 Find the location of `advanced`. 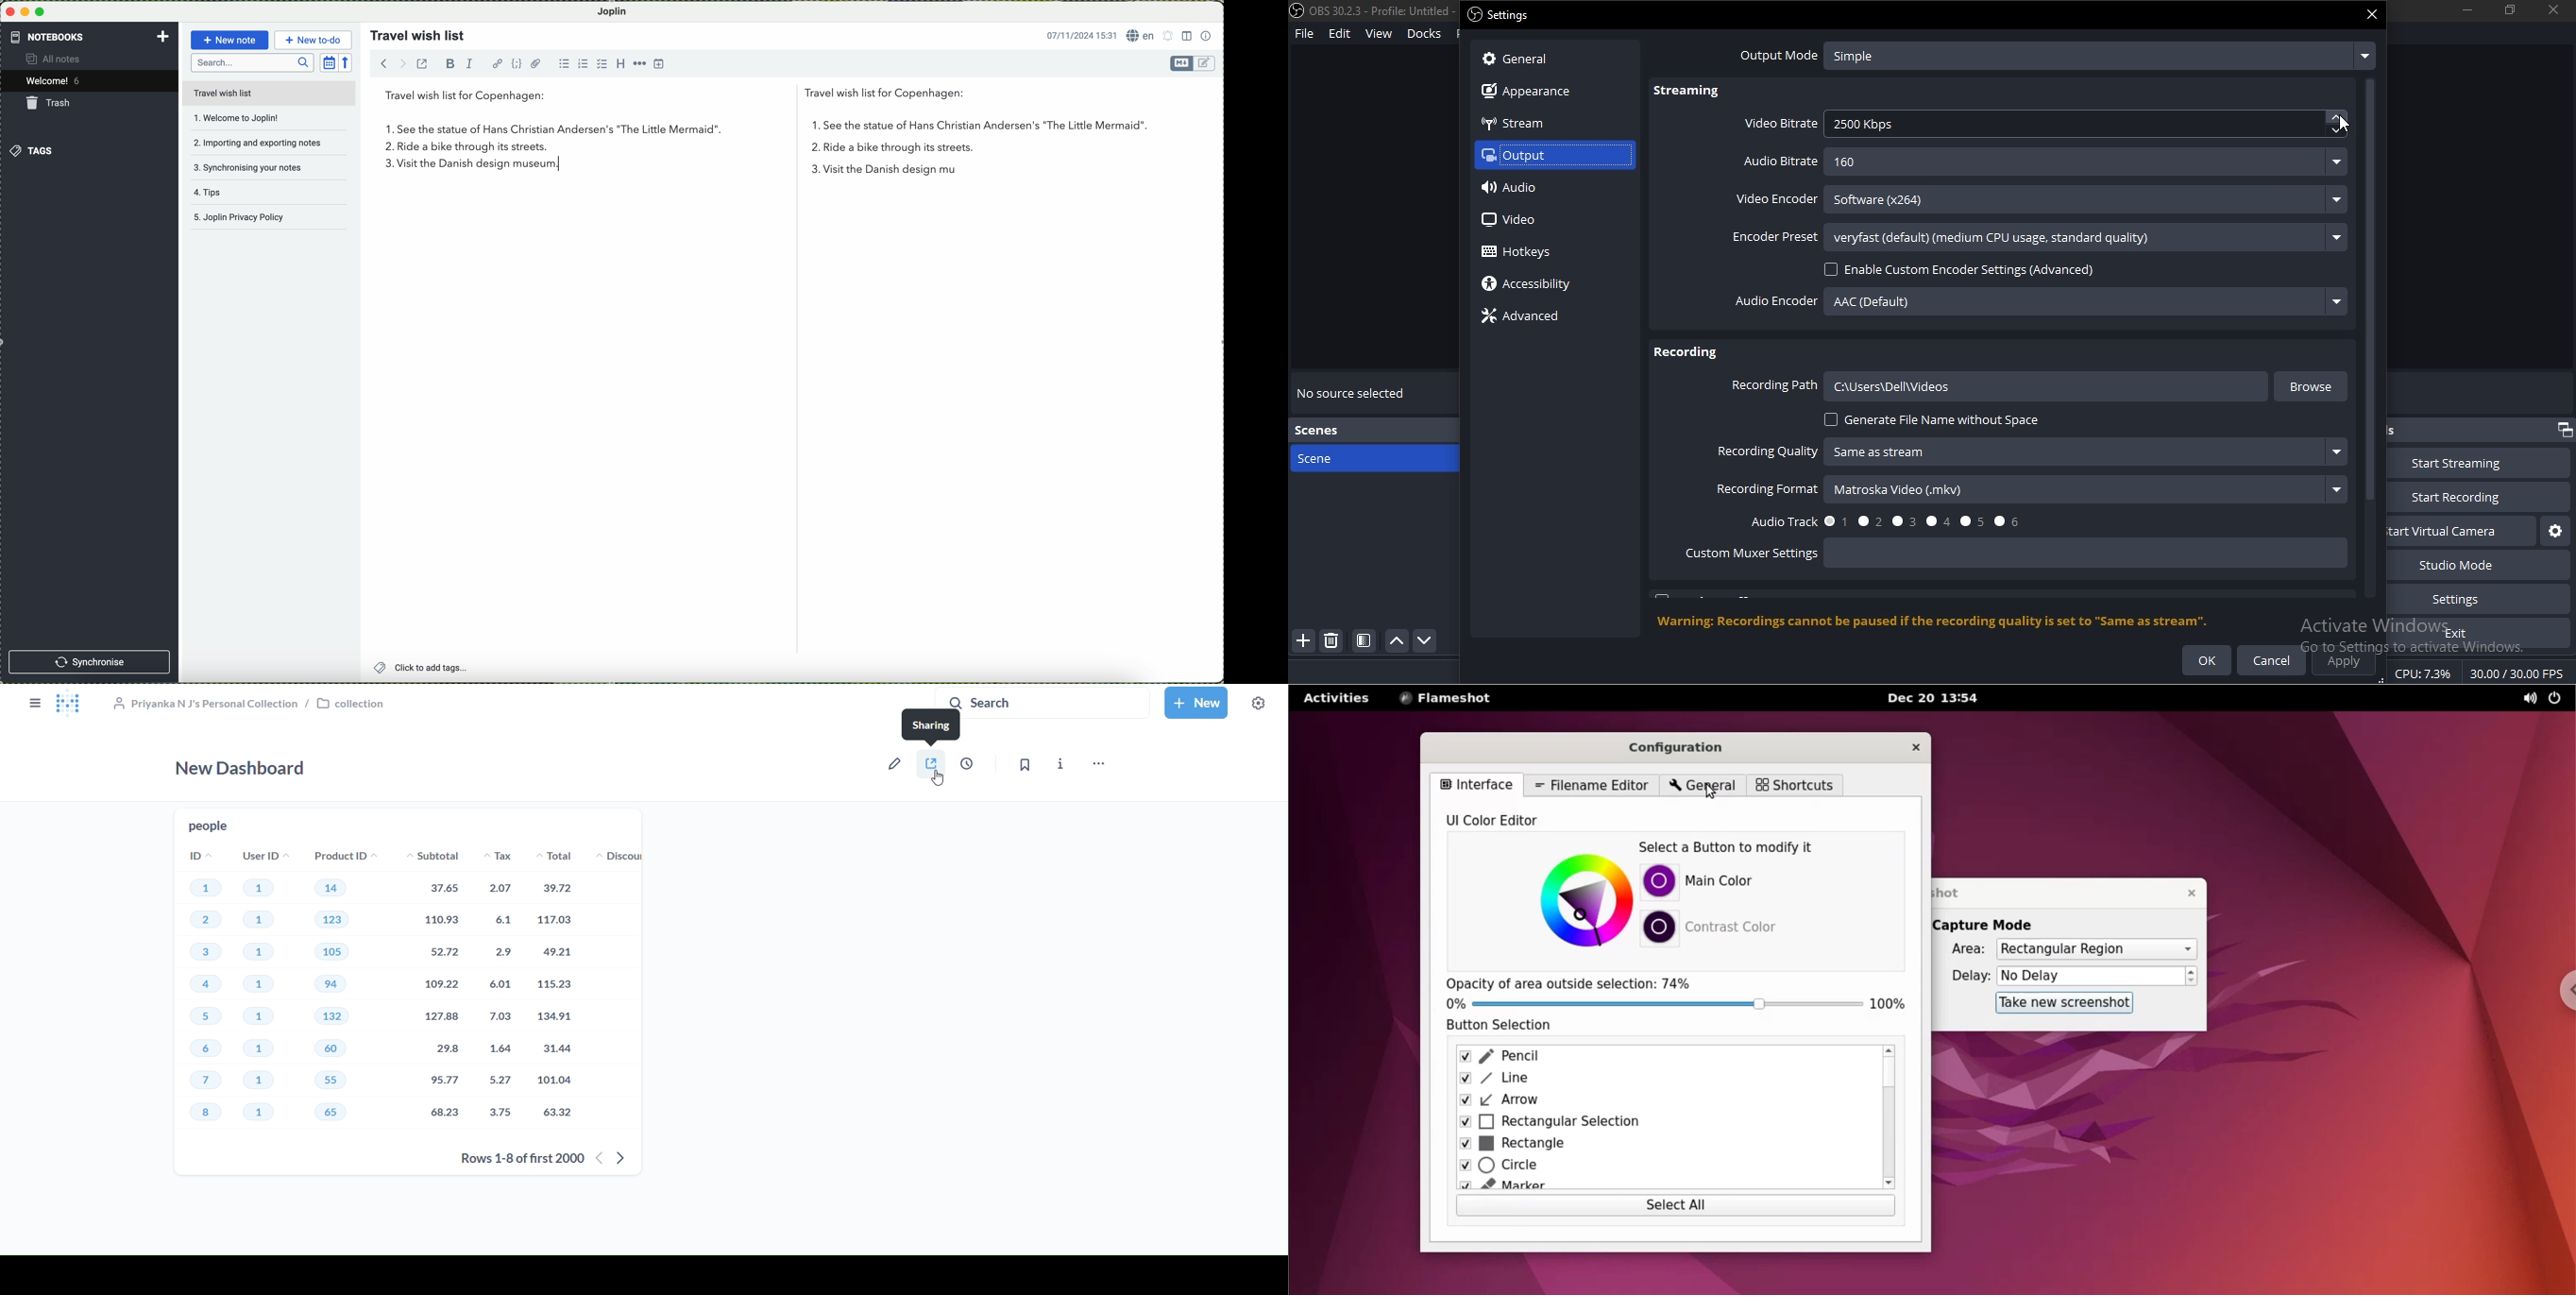

advanced is located at coordinates (1525, 316).